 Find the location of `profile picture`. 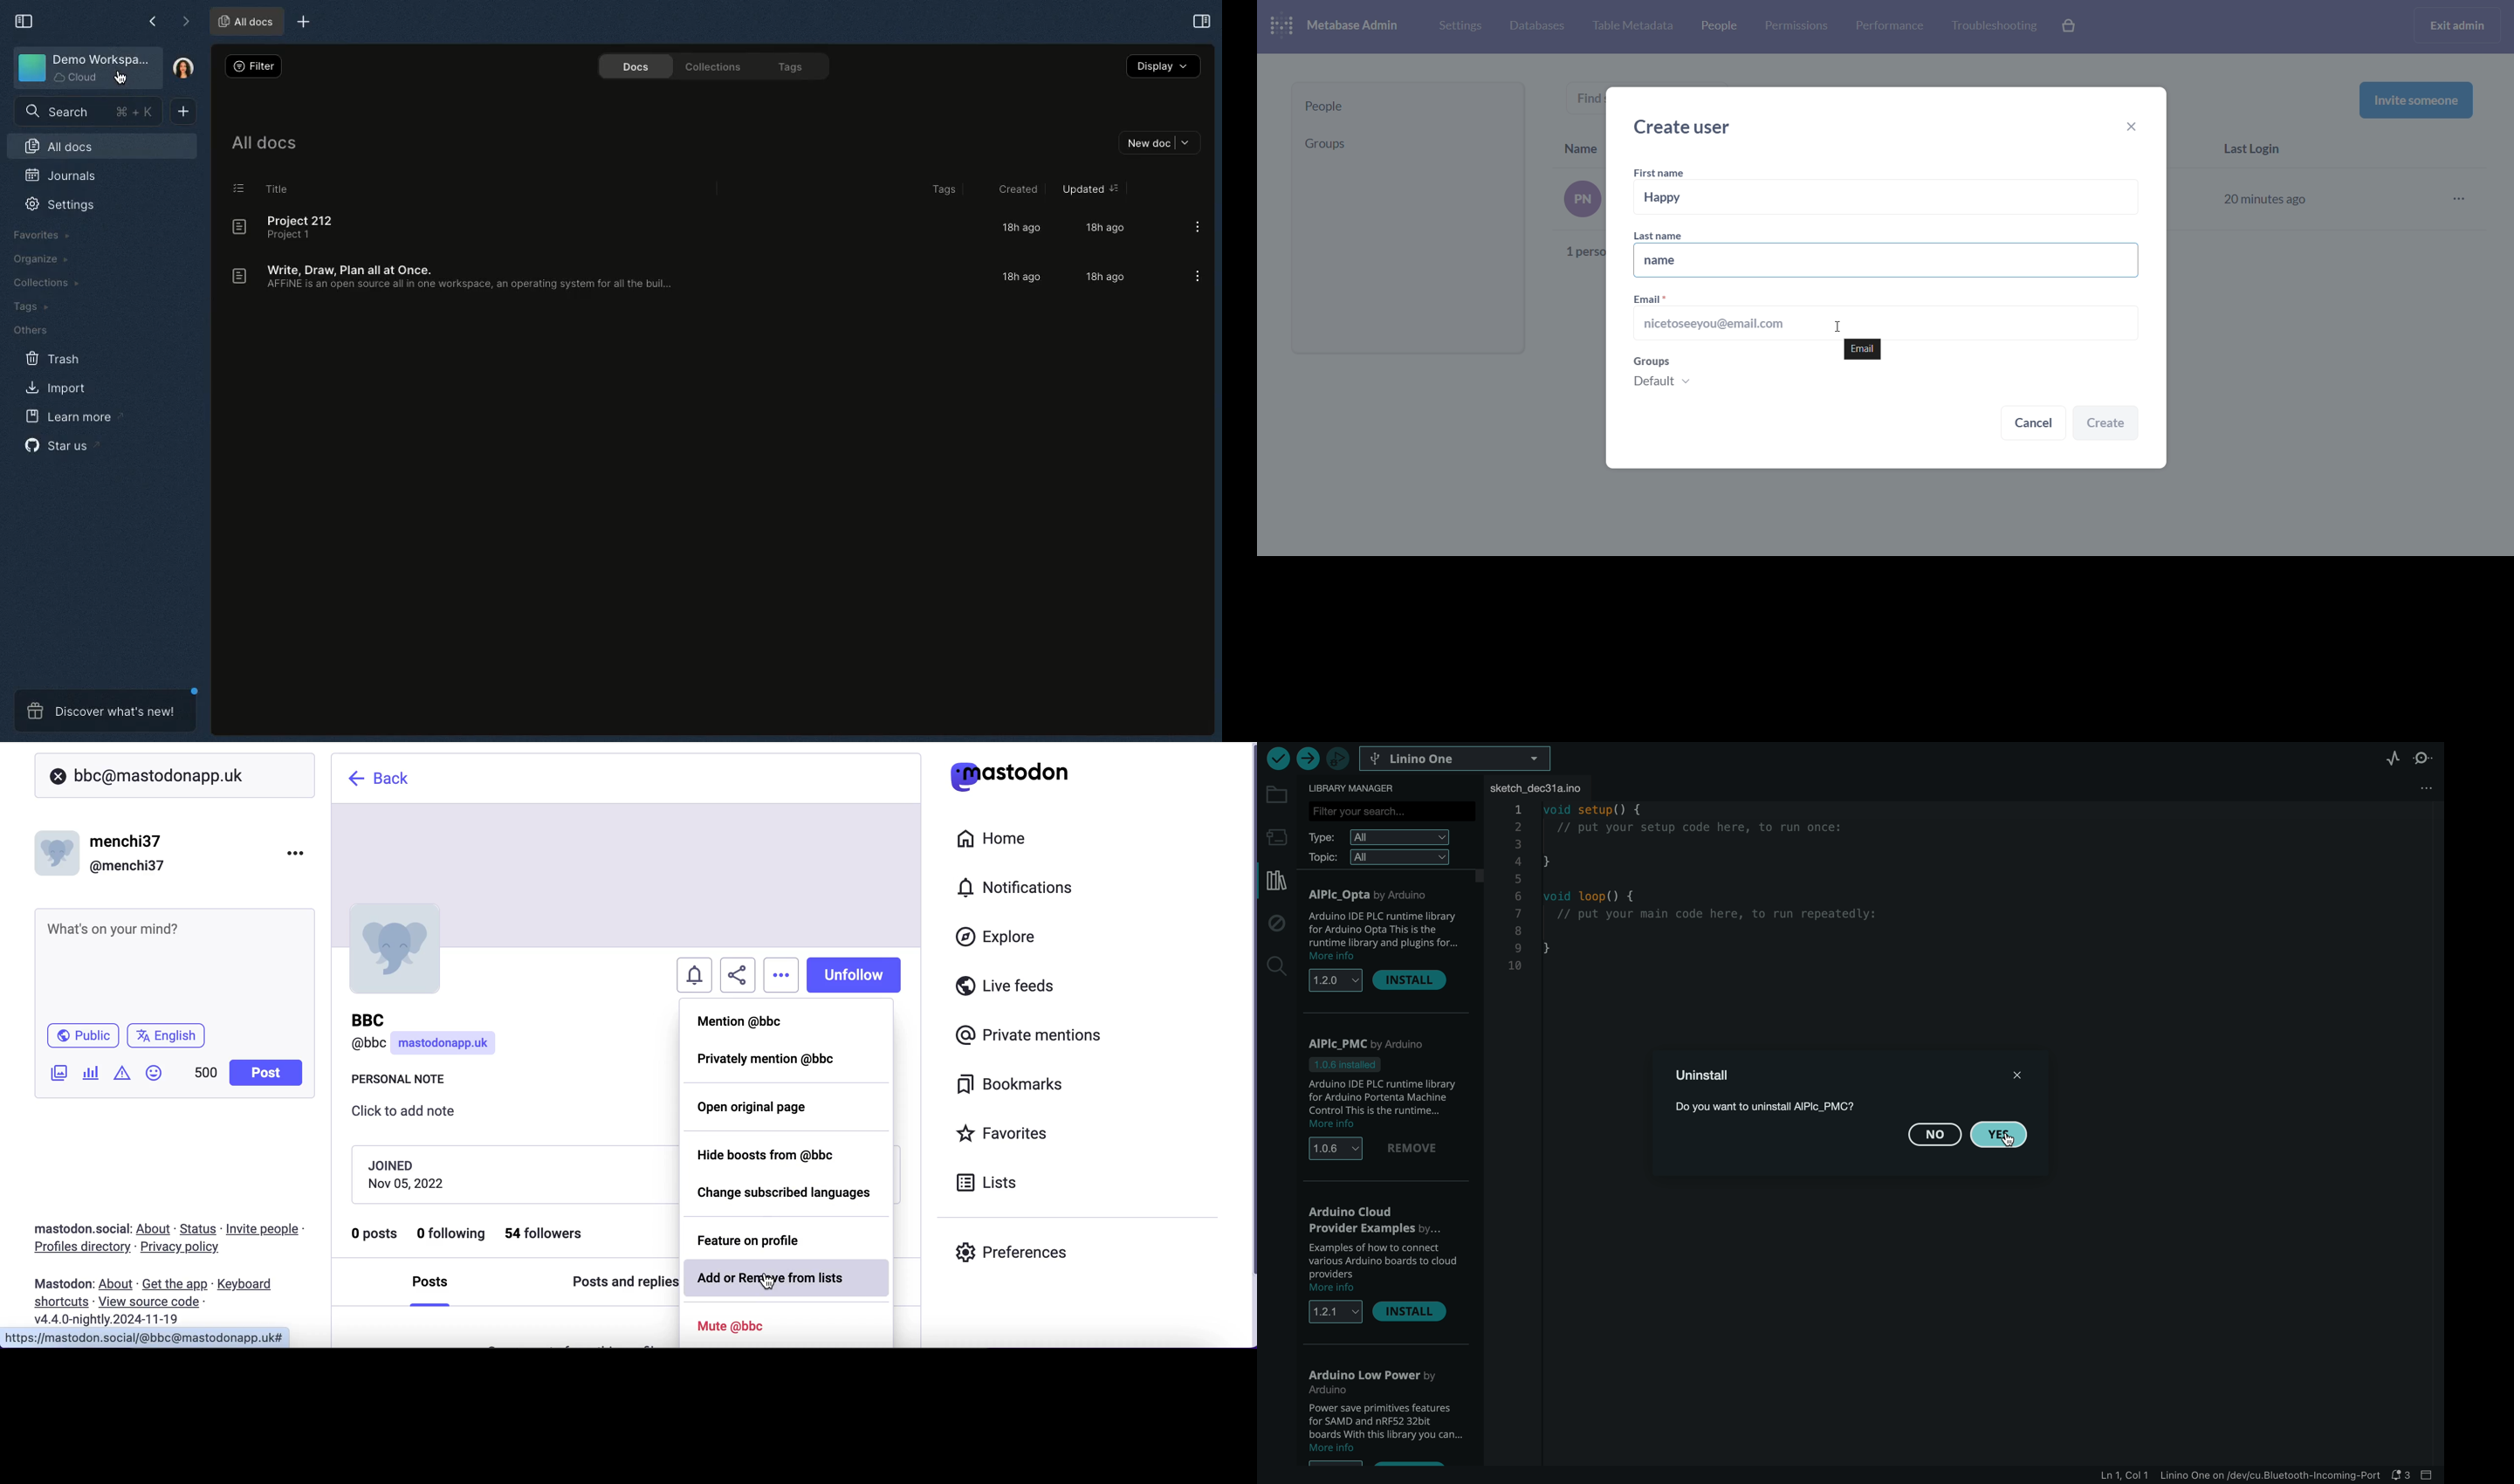

profile picture is located at coordinates (396, 949).